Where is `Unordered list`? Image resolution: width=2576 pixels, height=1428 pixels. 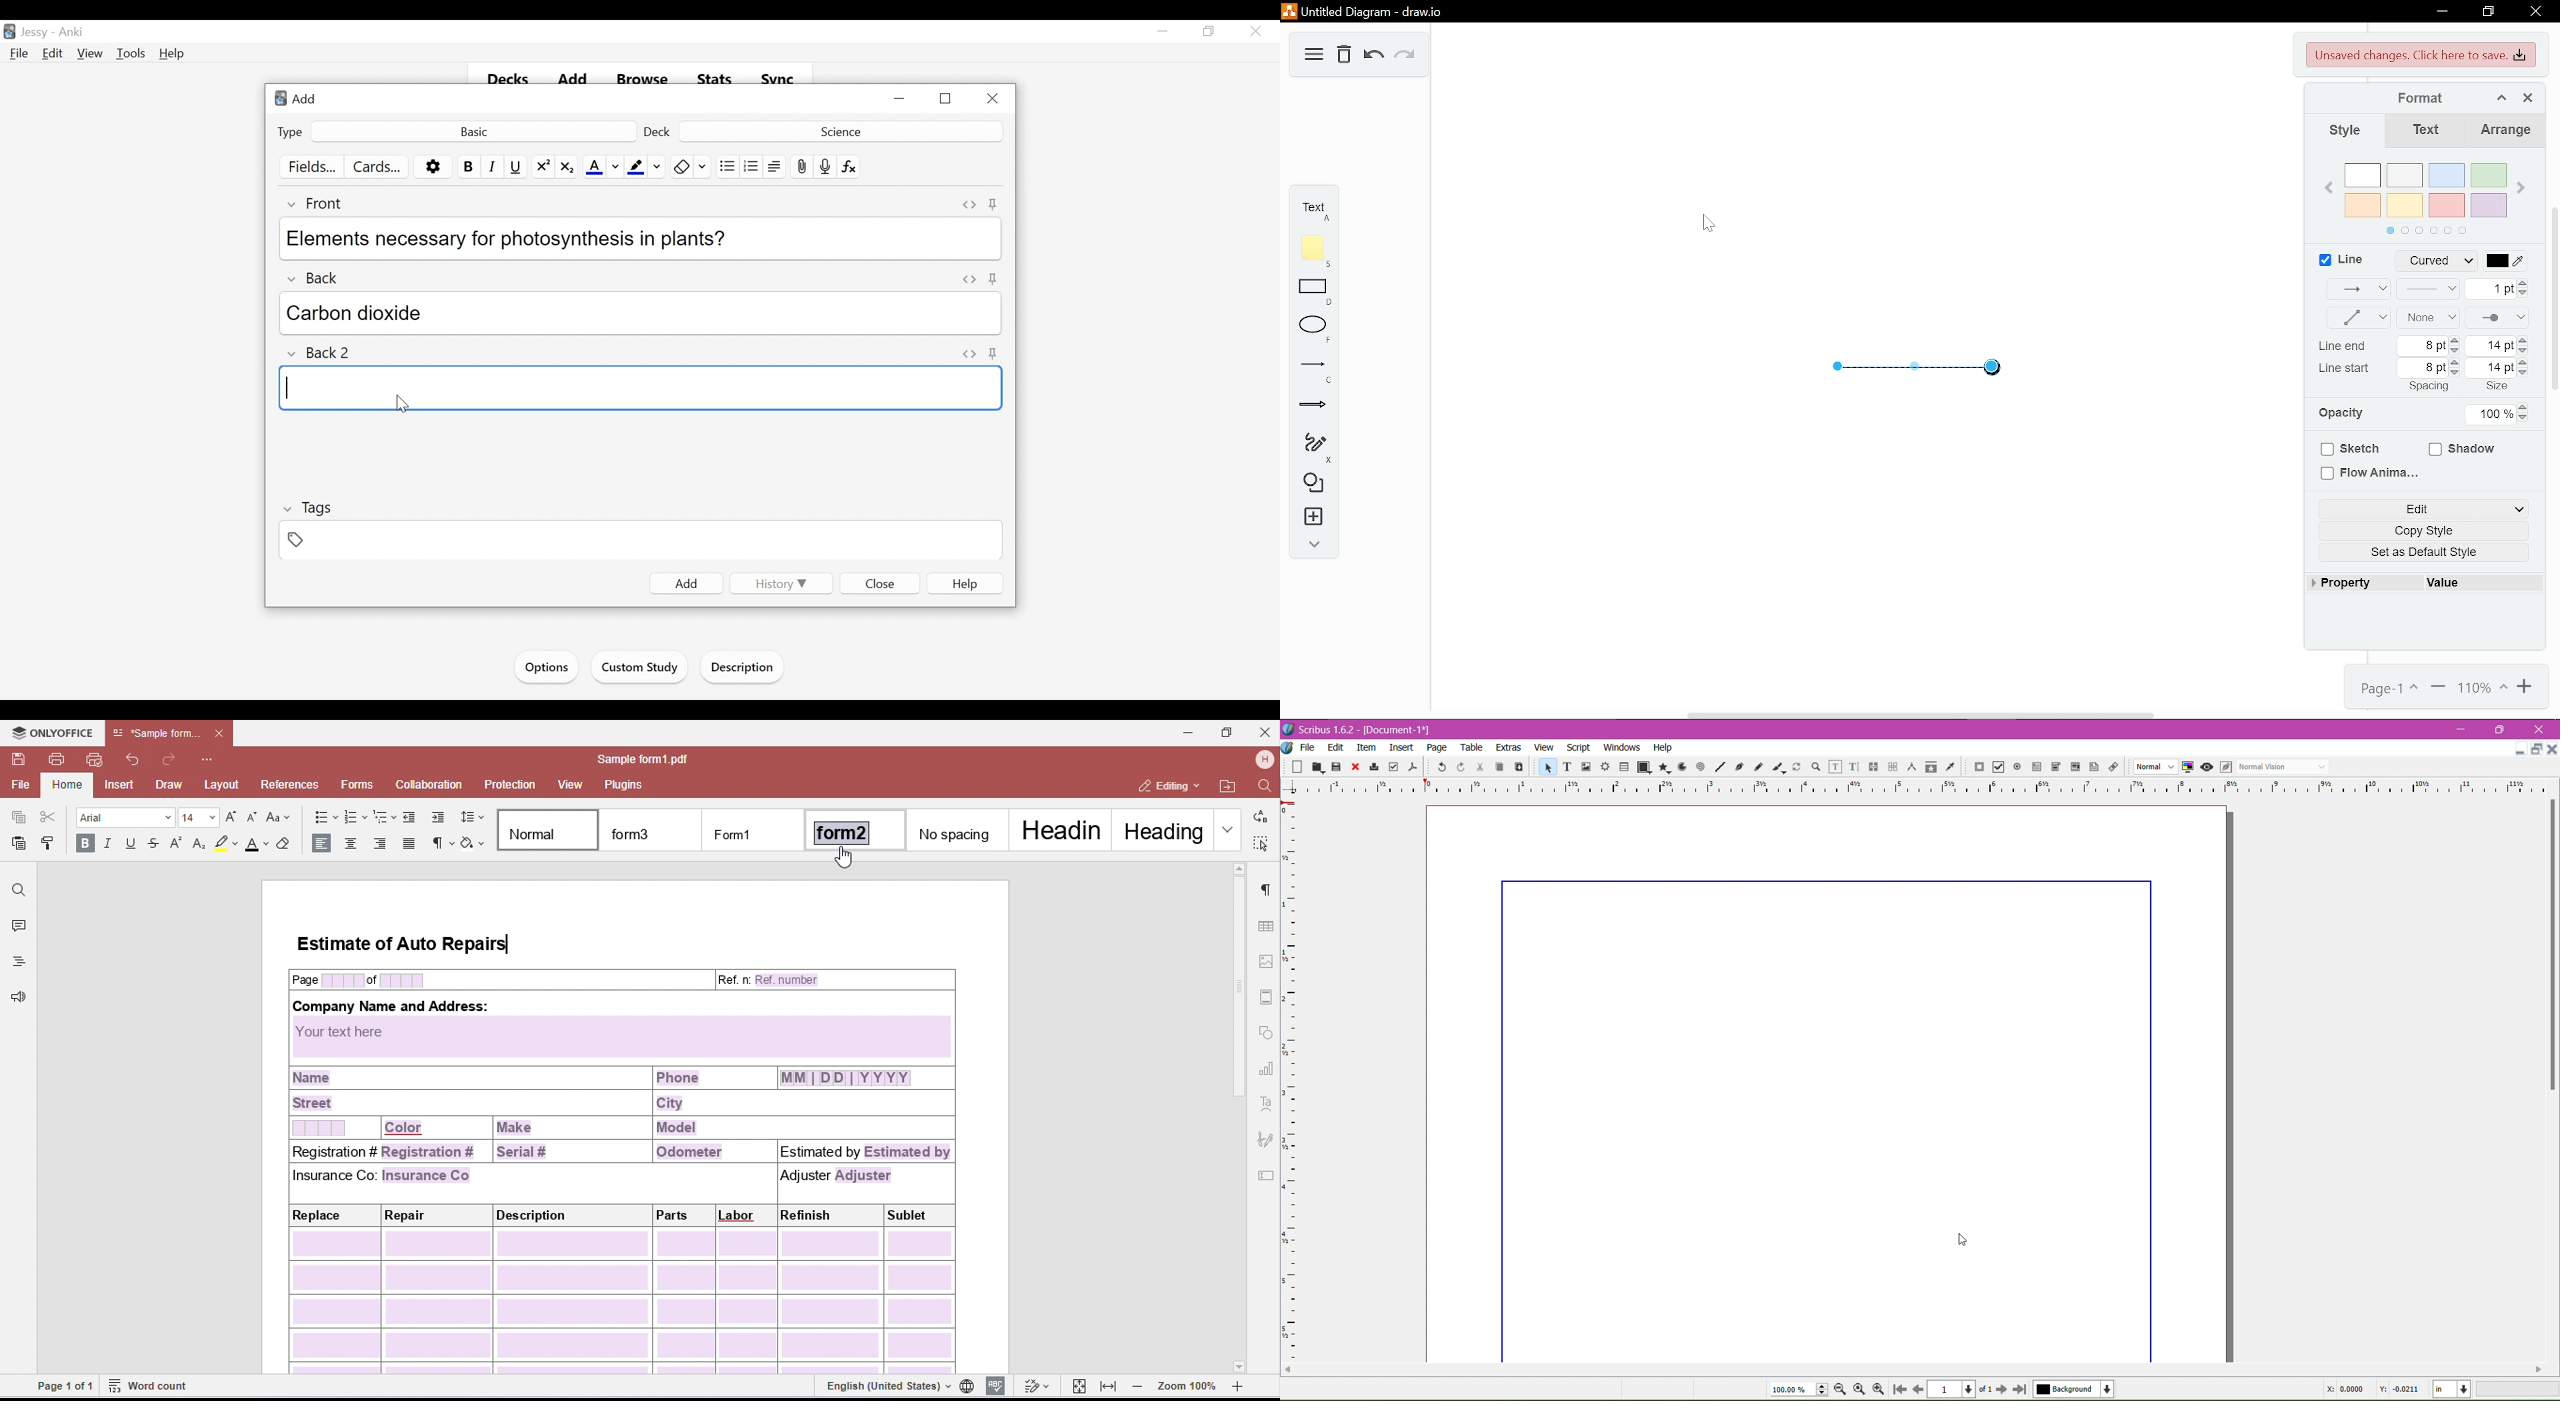 Unordered list is located at coordinates (727, 167).